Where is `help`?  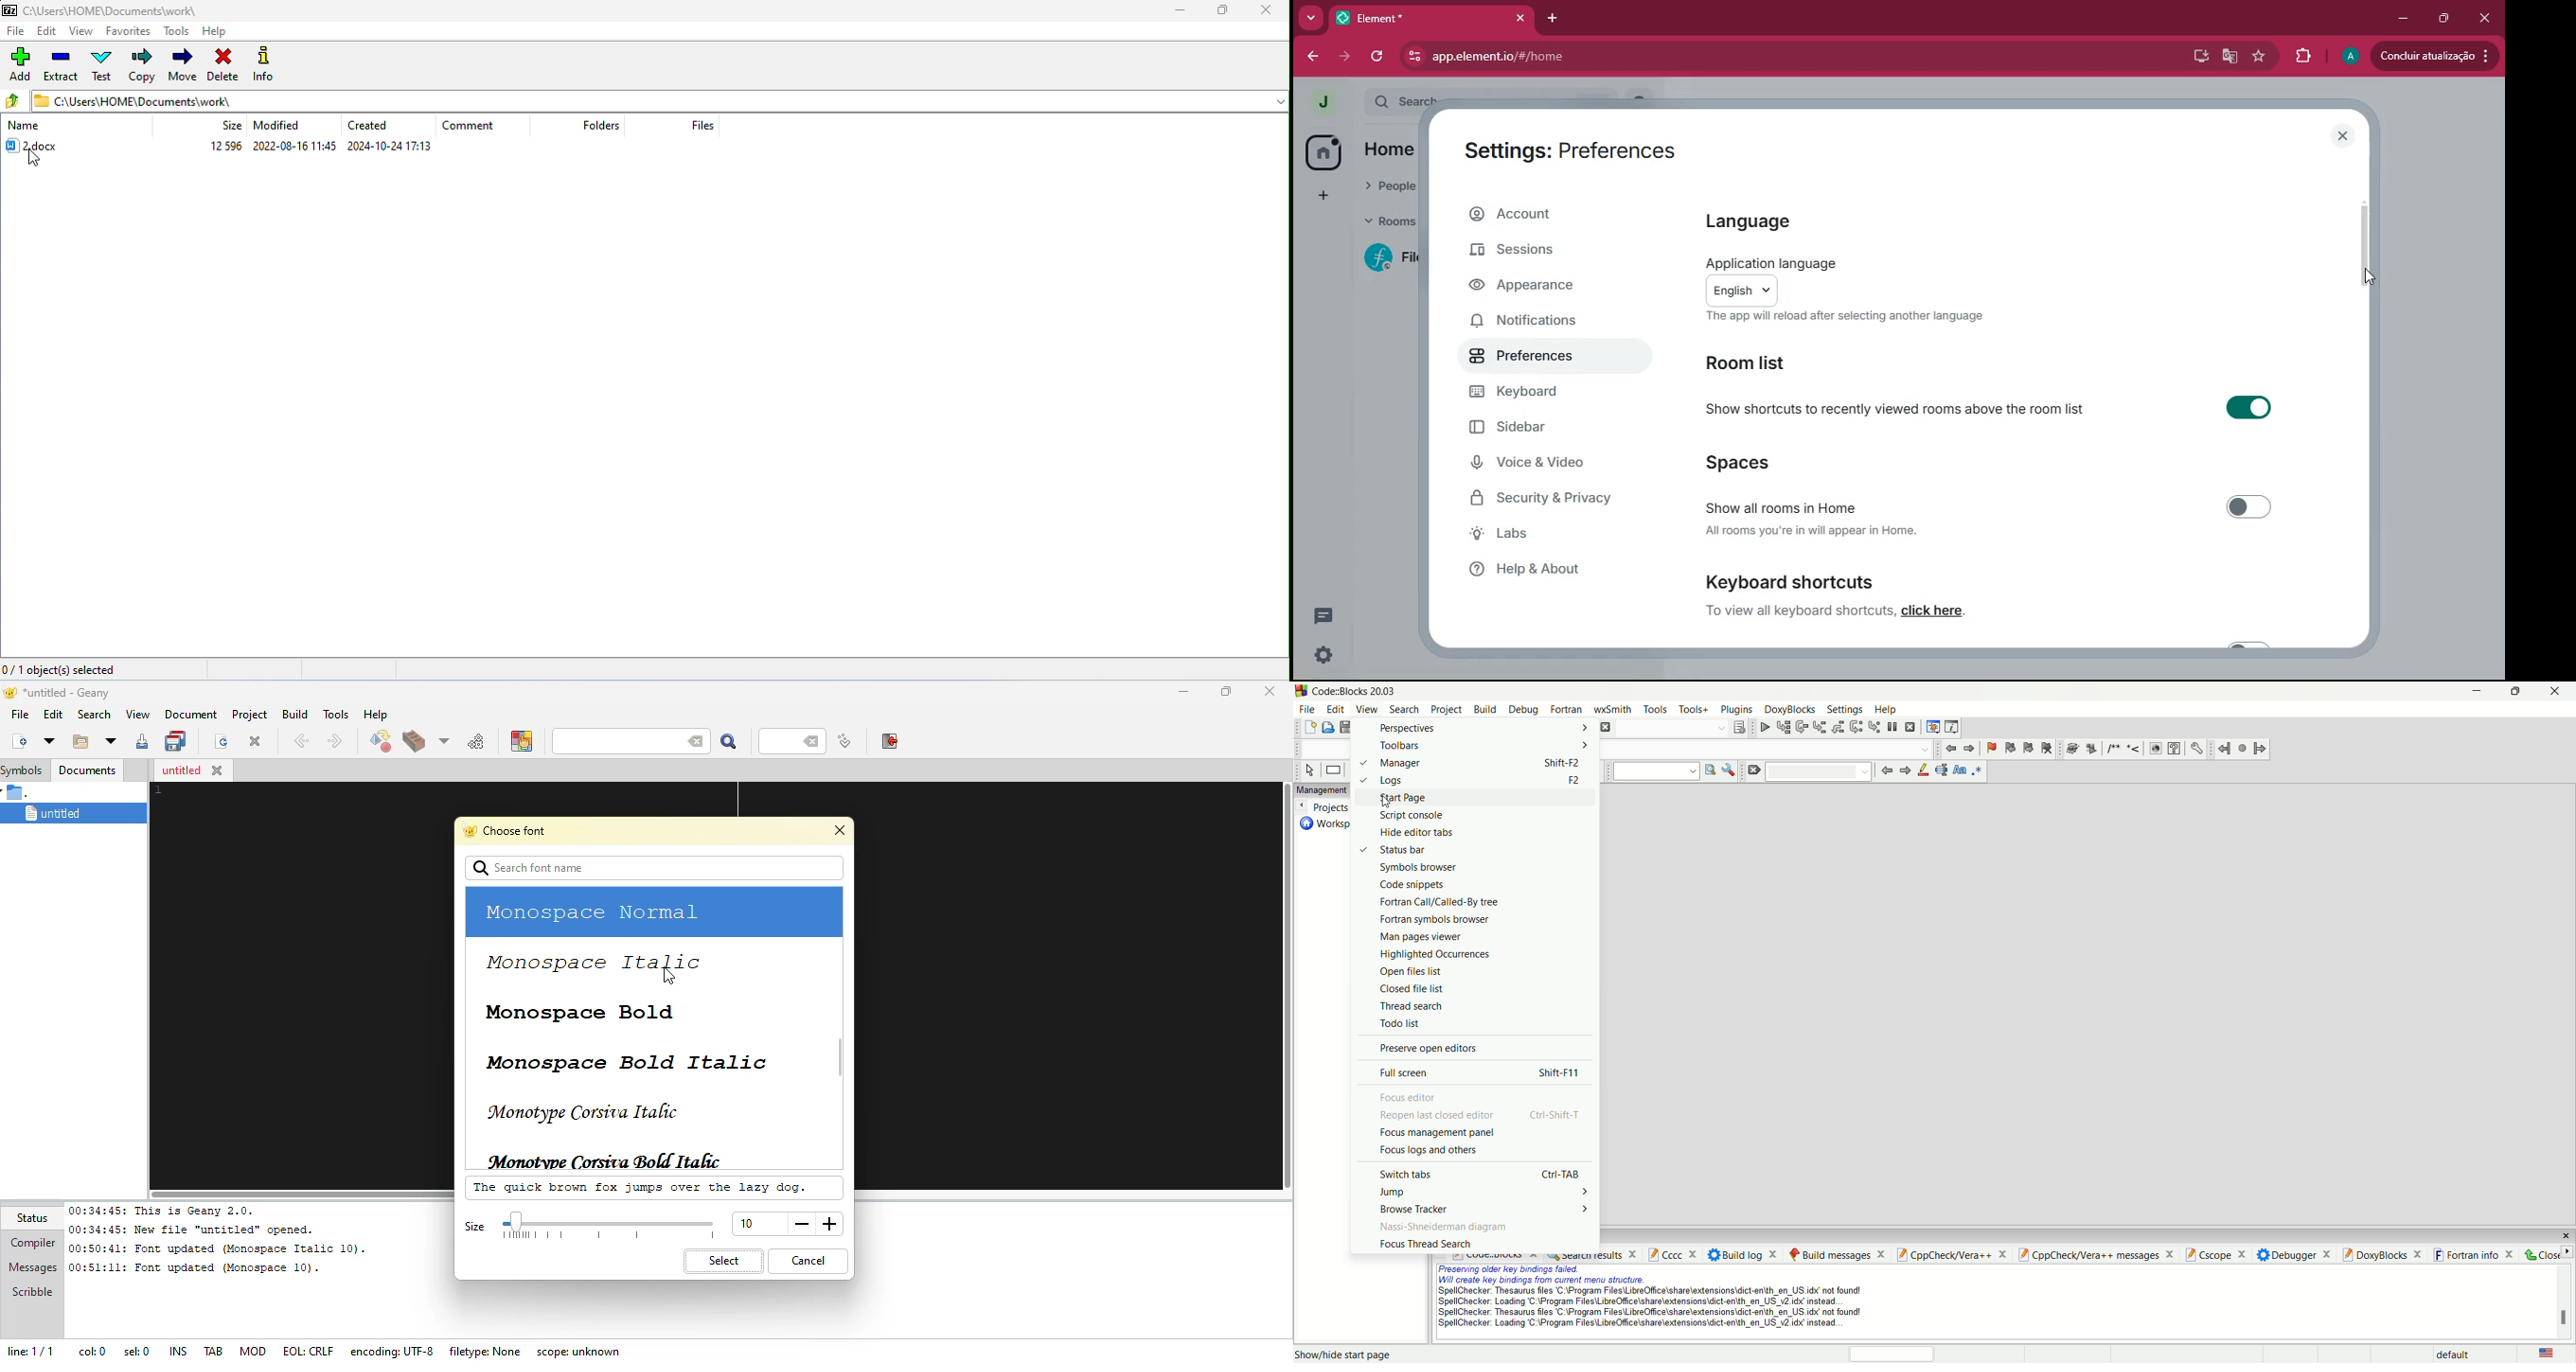
help is located at coordinates (374, 715).